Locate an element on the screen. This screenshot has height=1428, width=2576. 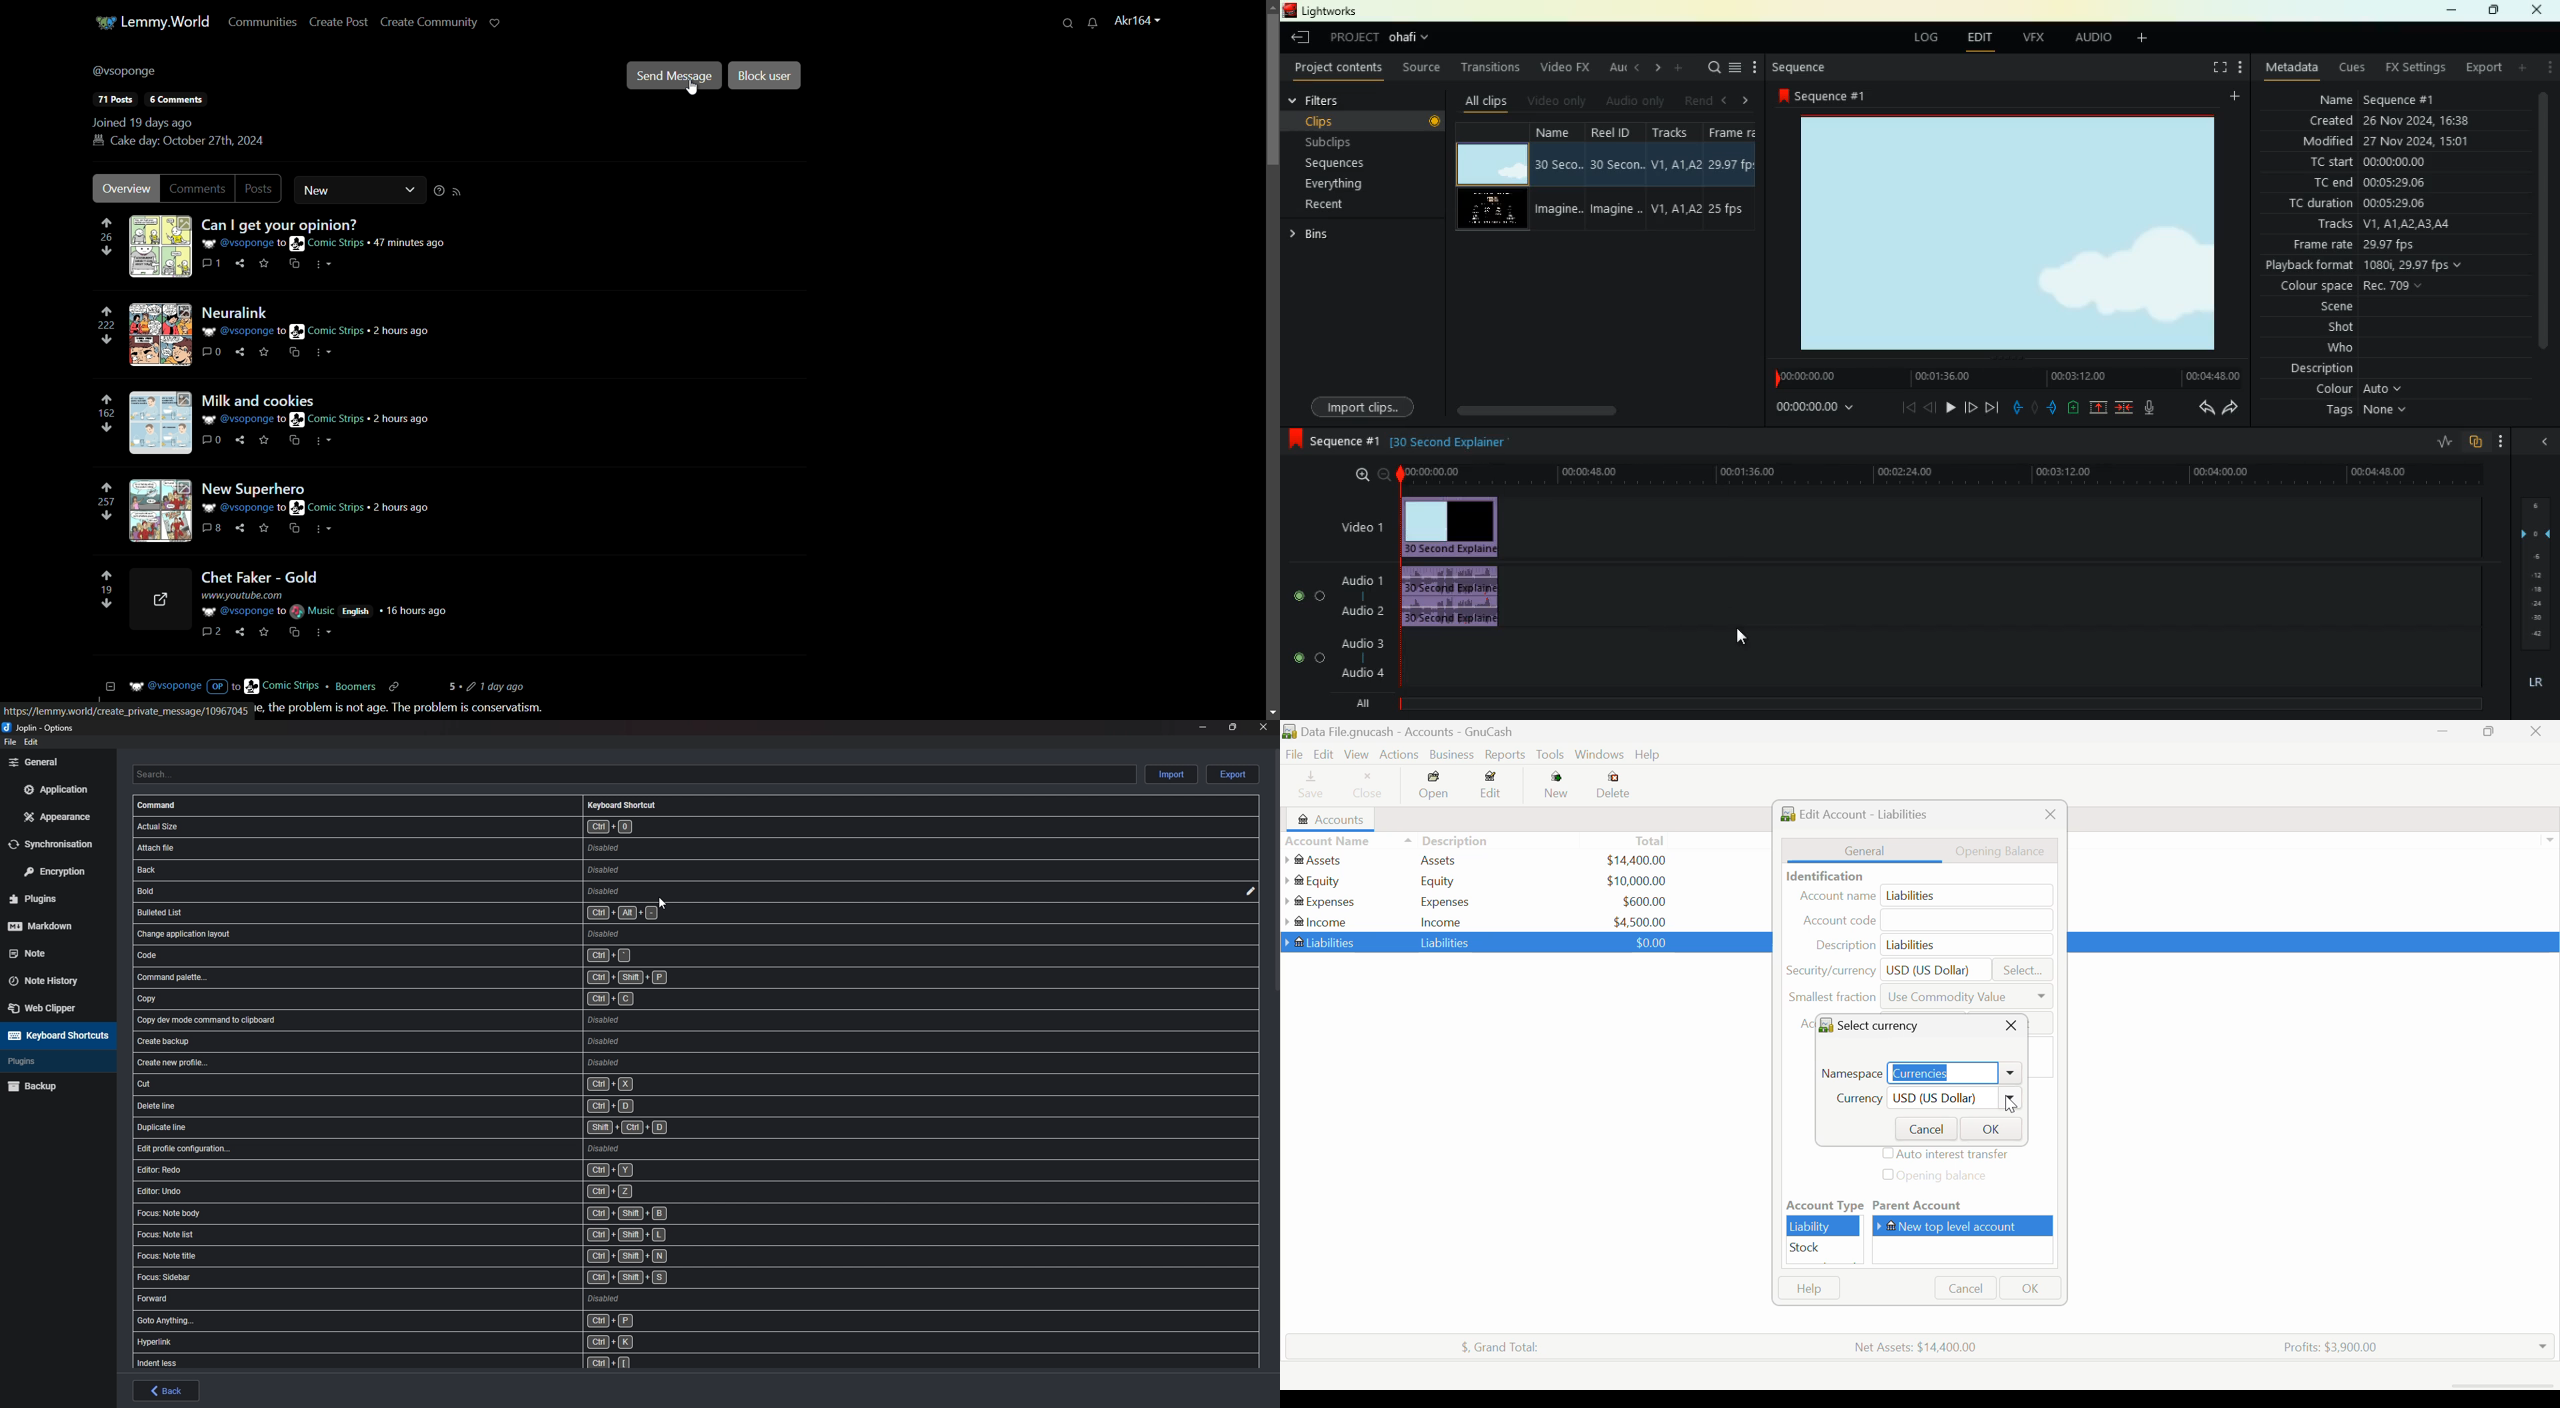
t is located at coordinates (403, 708).